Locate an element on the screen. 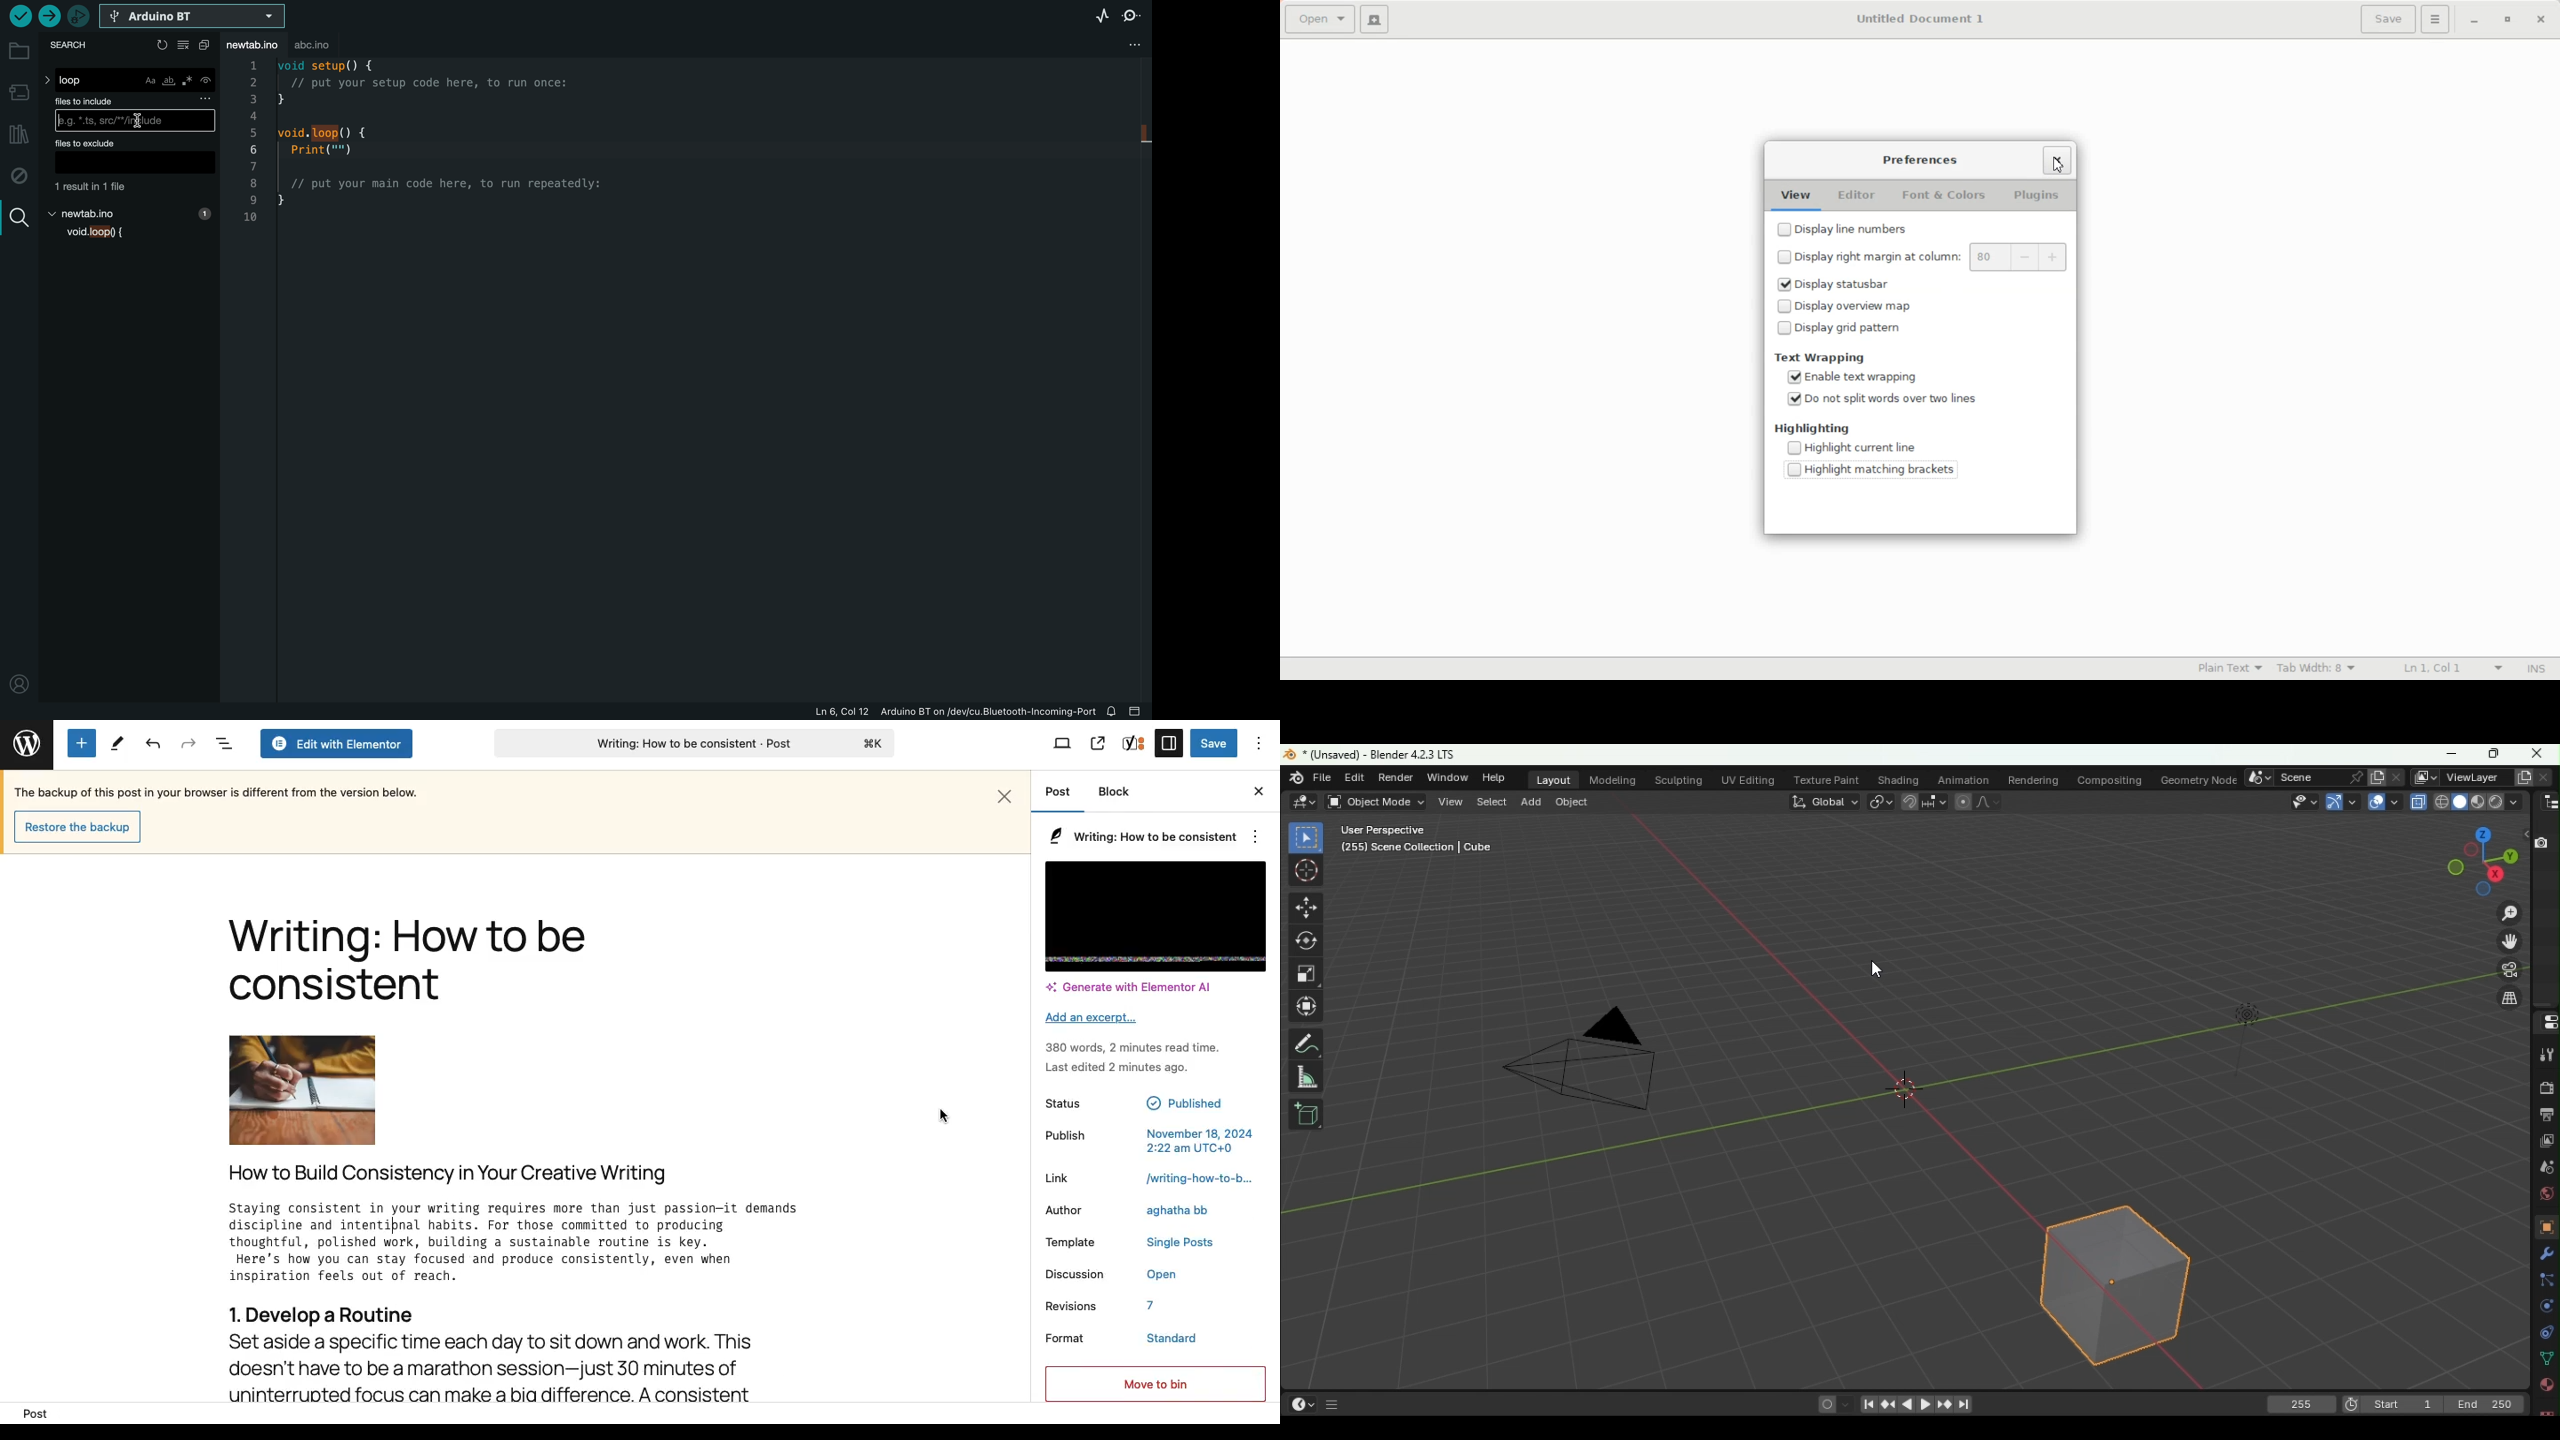 The height and width of the screenshot is (1456, 2576). scale is located at coordinates (1308, 975).